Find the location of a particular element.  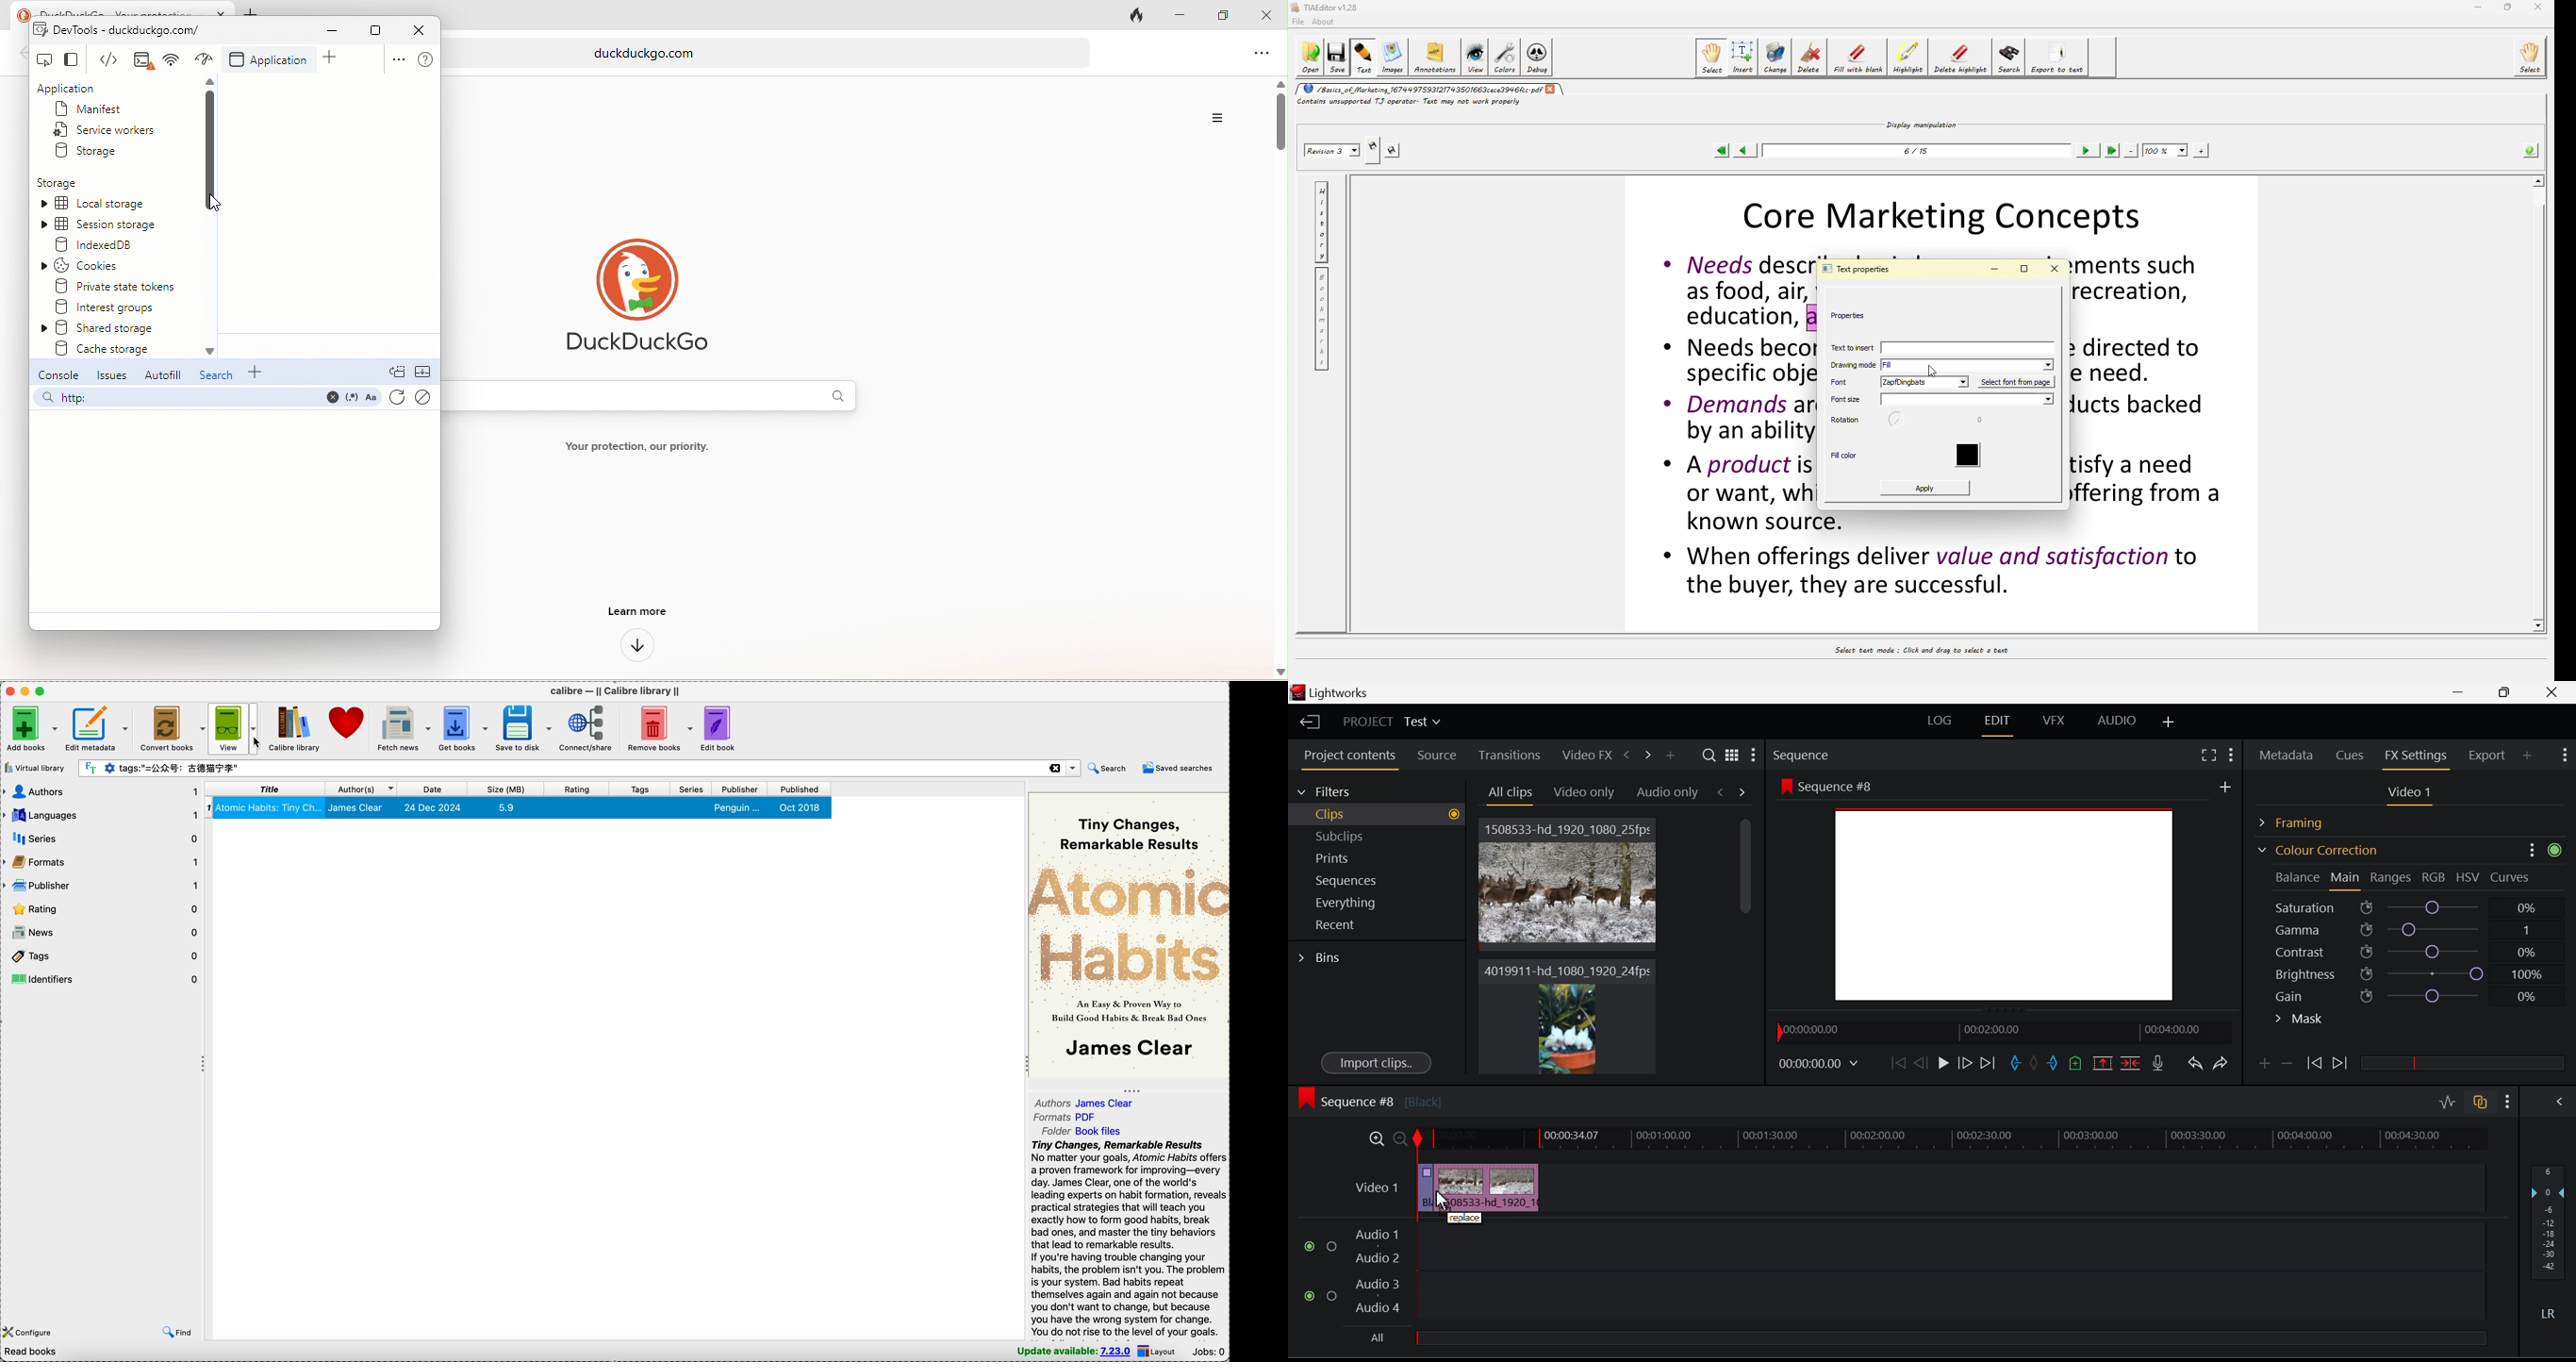

formats is located at coordinates (101, 861).